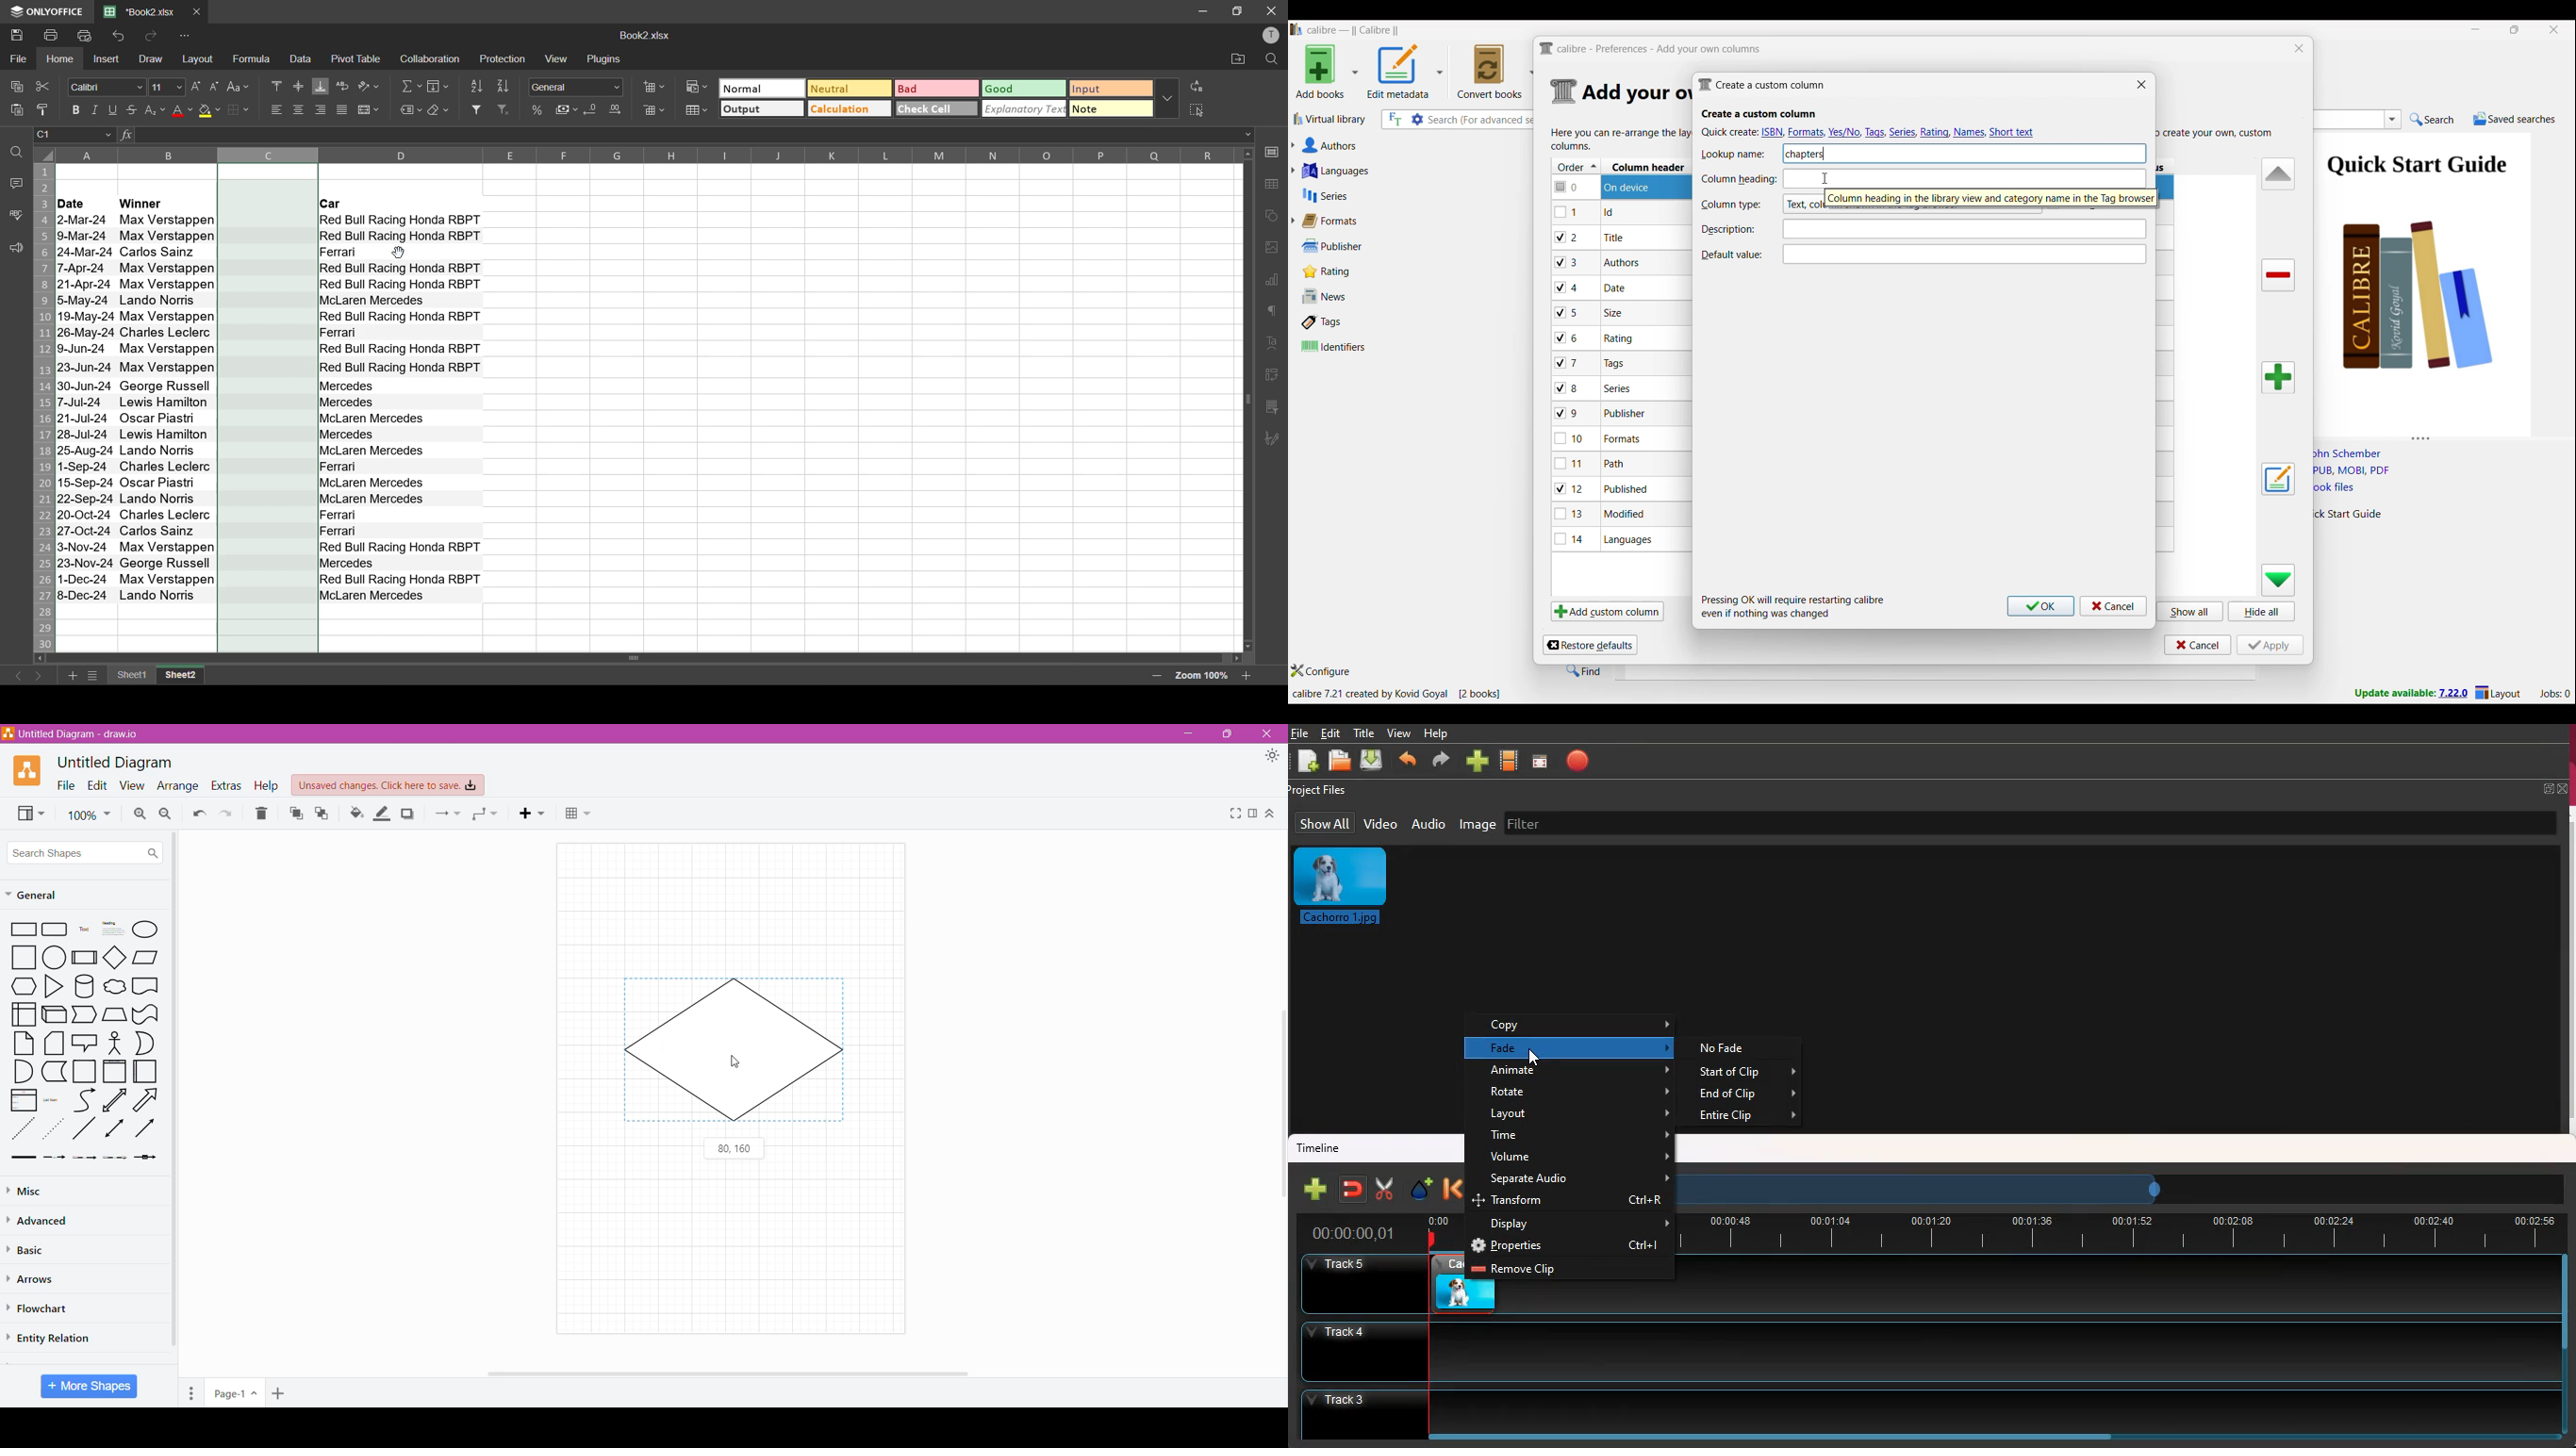 The height and width of the screenshot is (1456, 2576). What do you see at coordinates (505, 87) in the screenshot?
I see `sort descending` at bounding box center [505, 87].